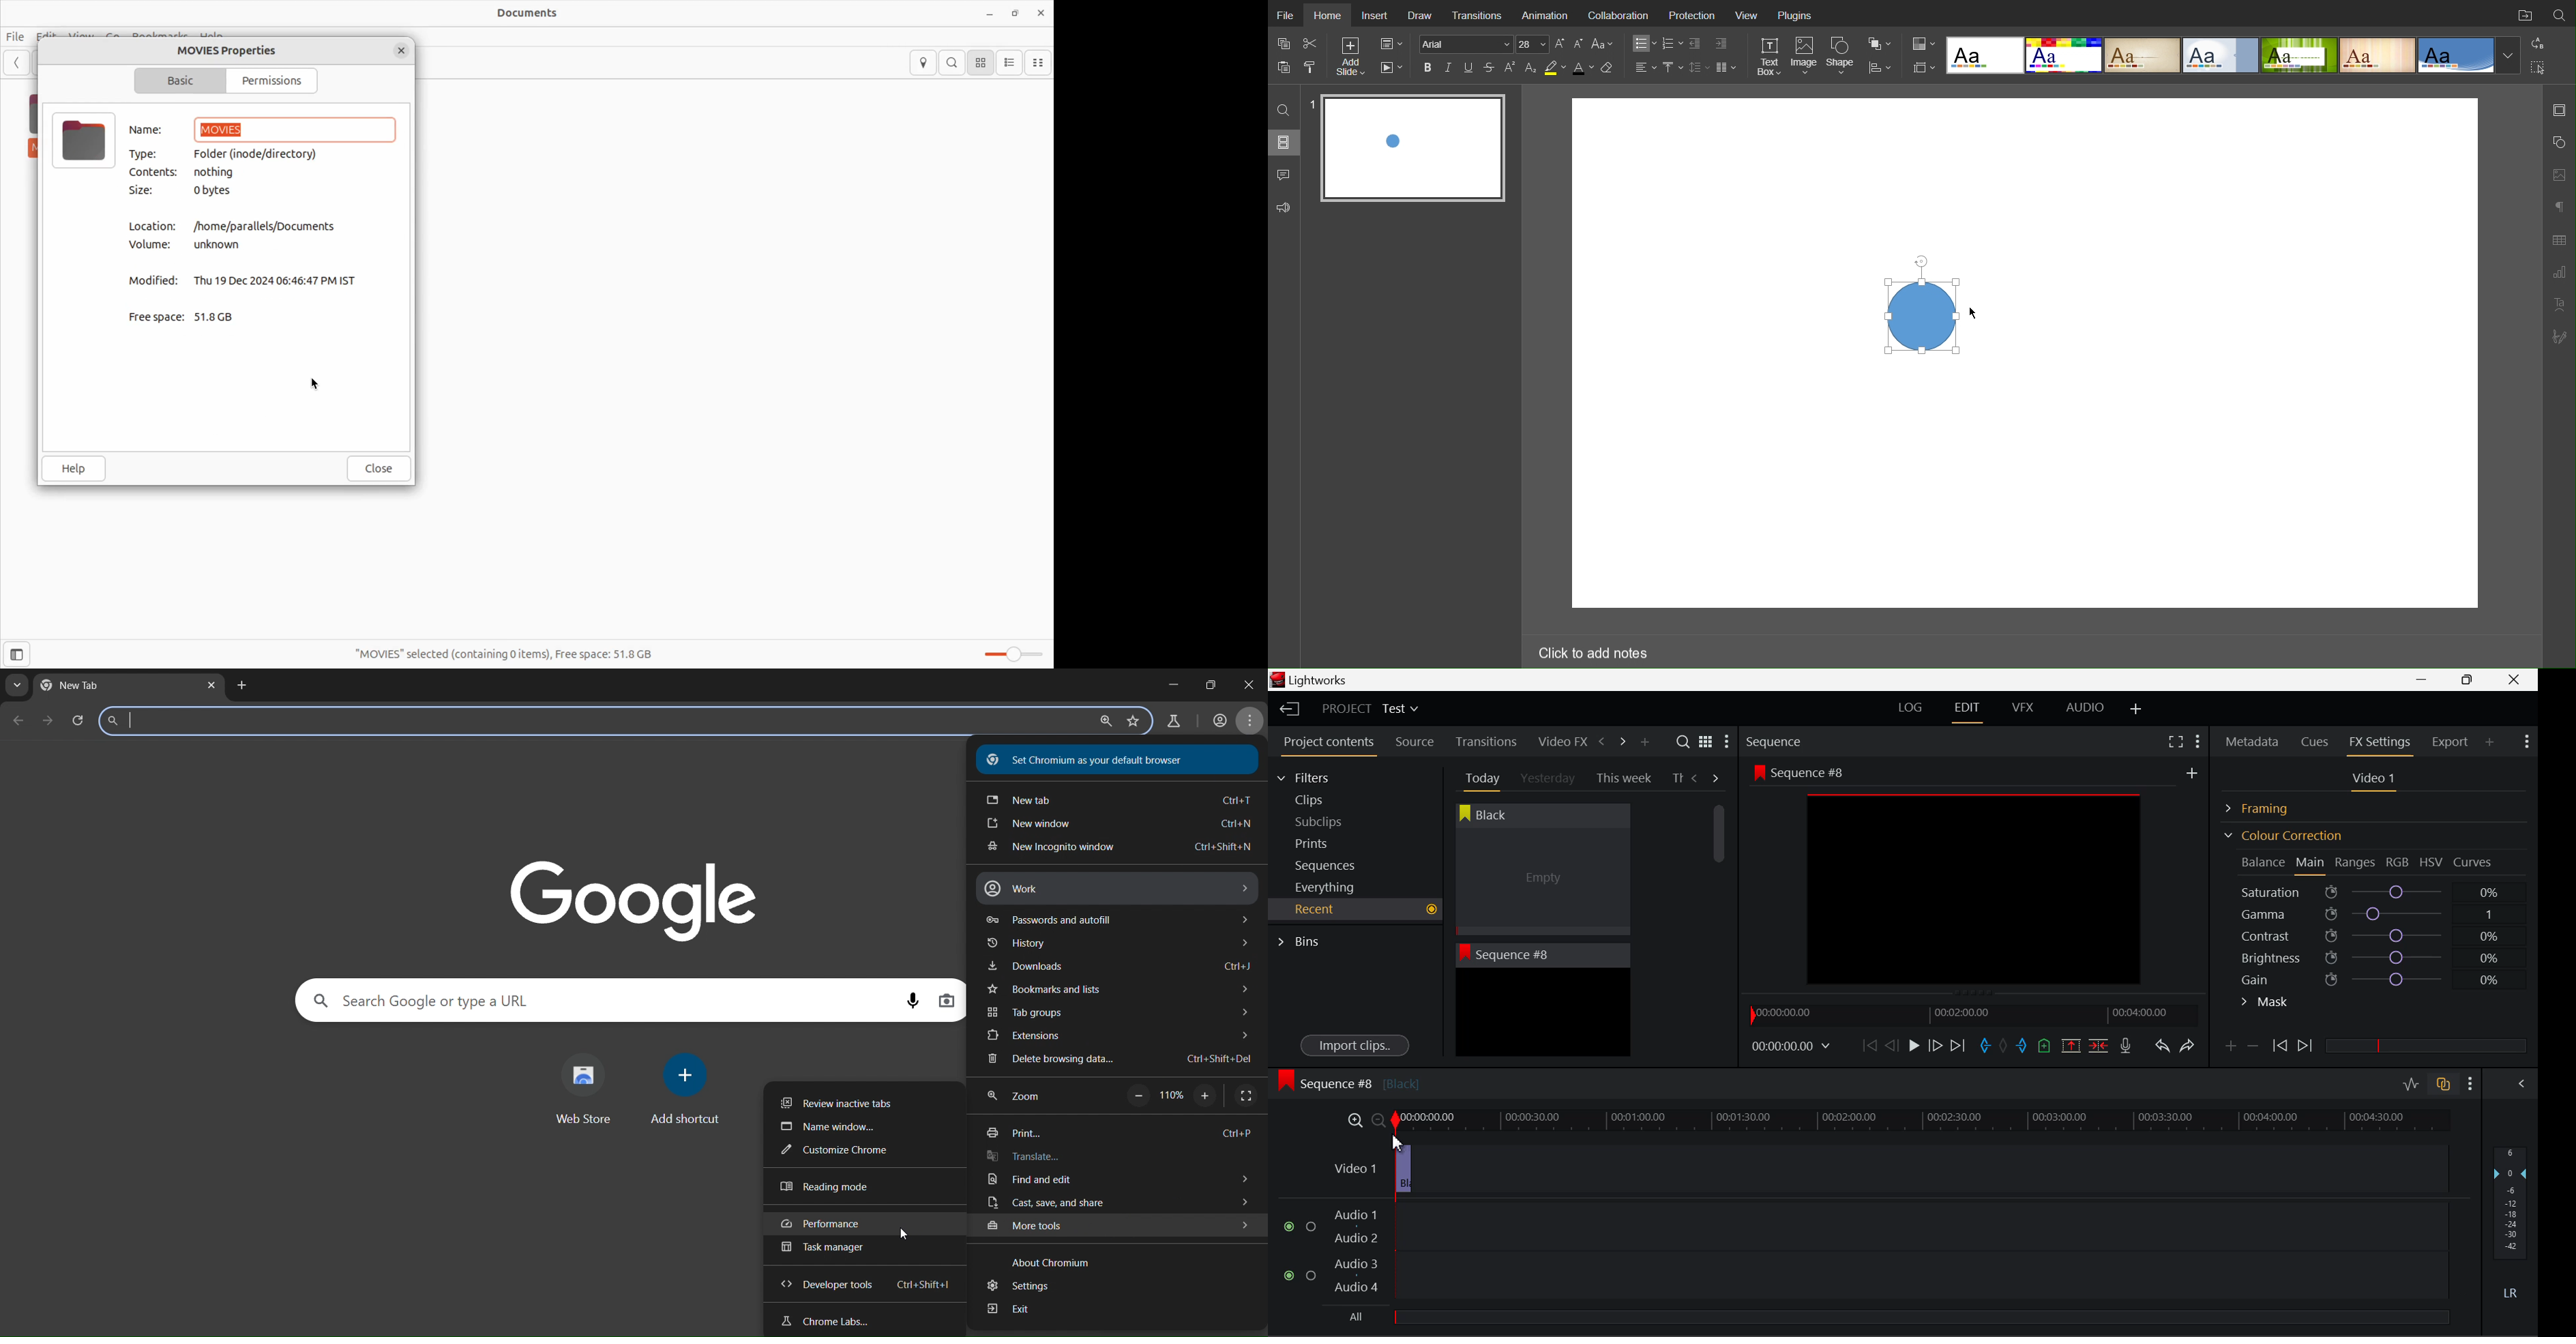 The image size is (2576, 1344). I want to click on Timeline Zoom Out, so click(1376, 1118).